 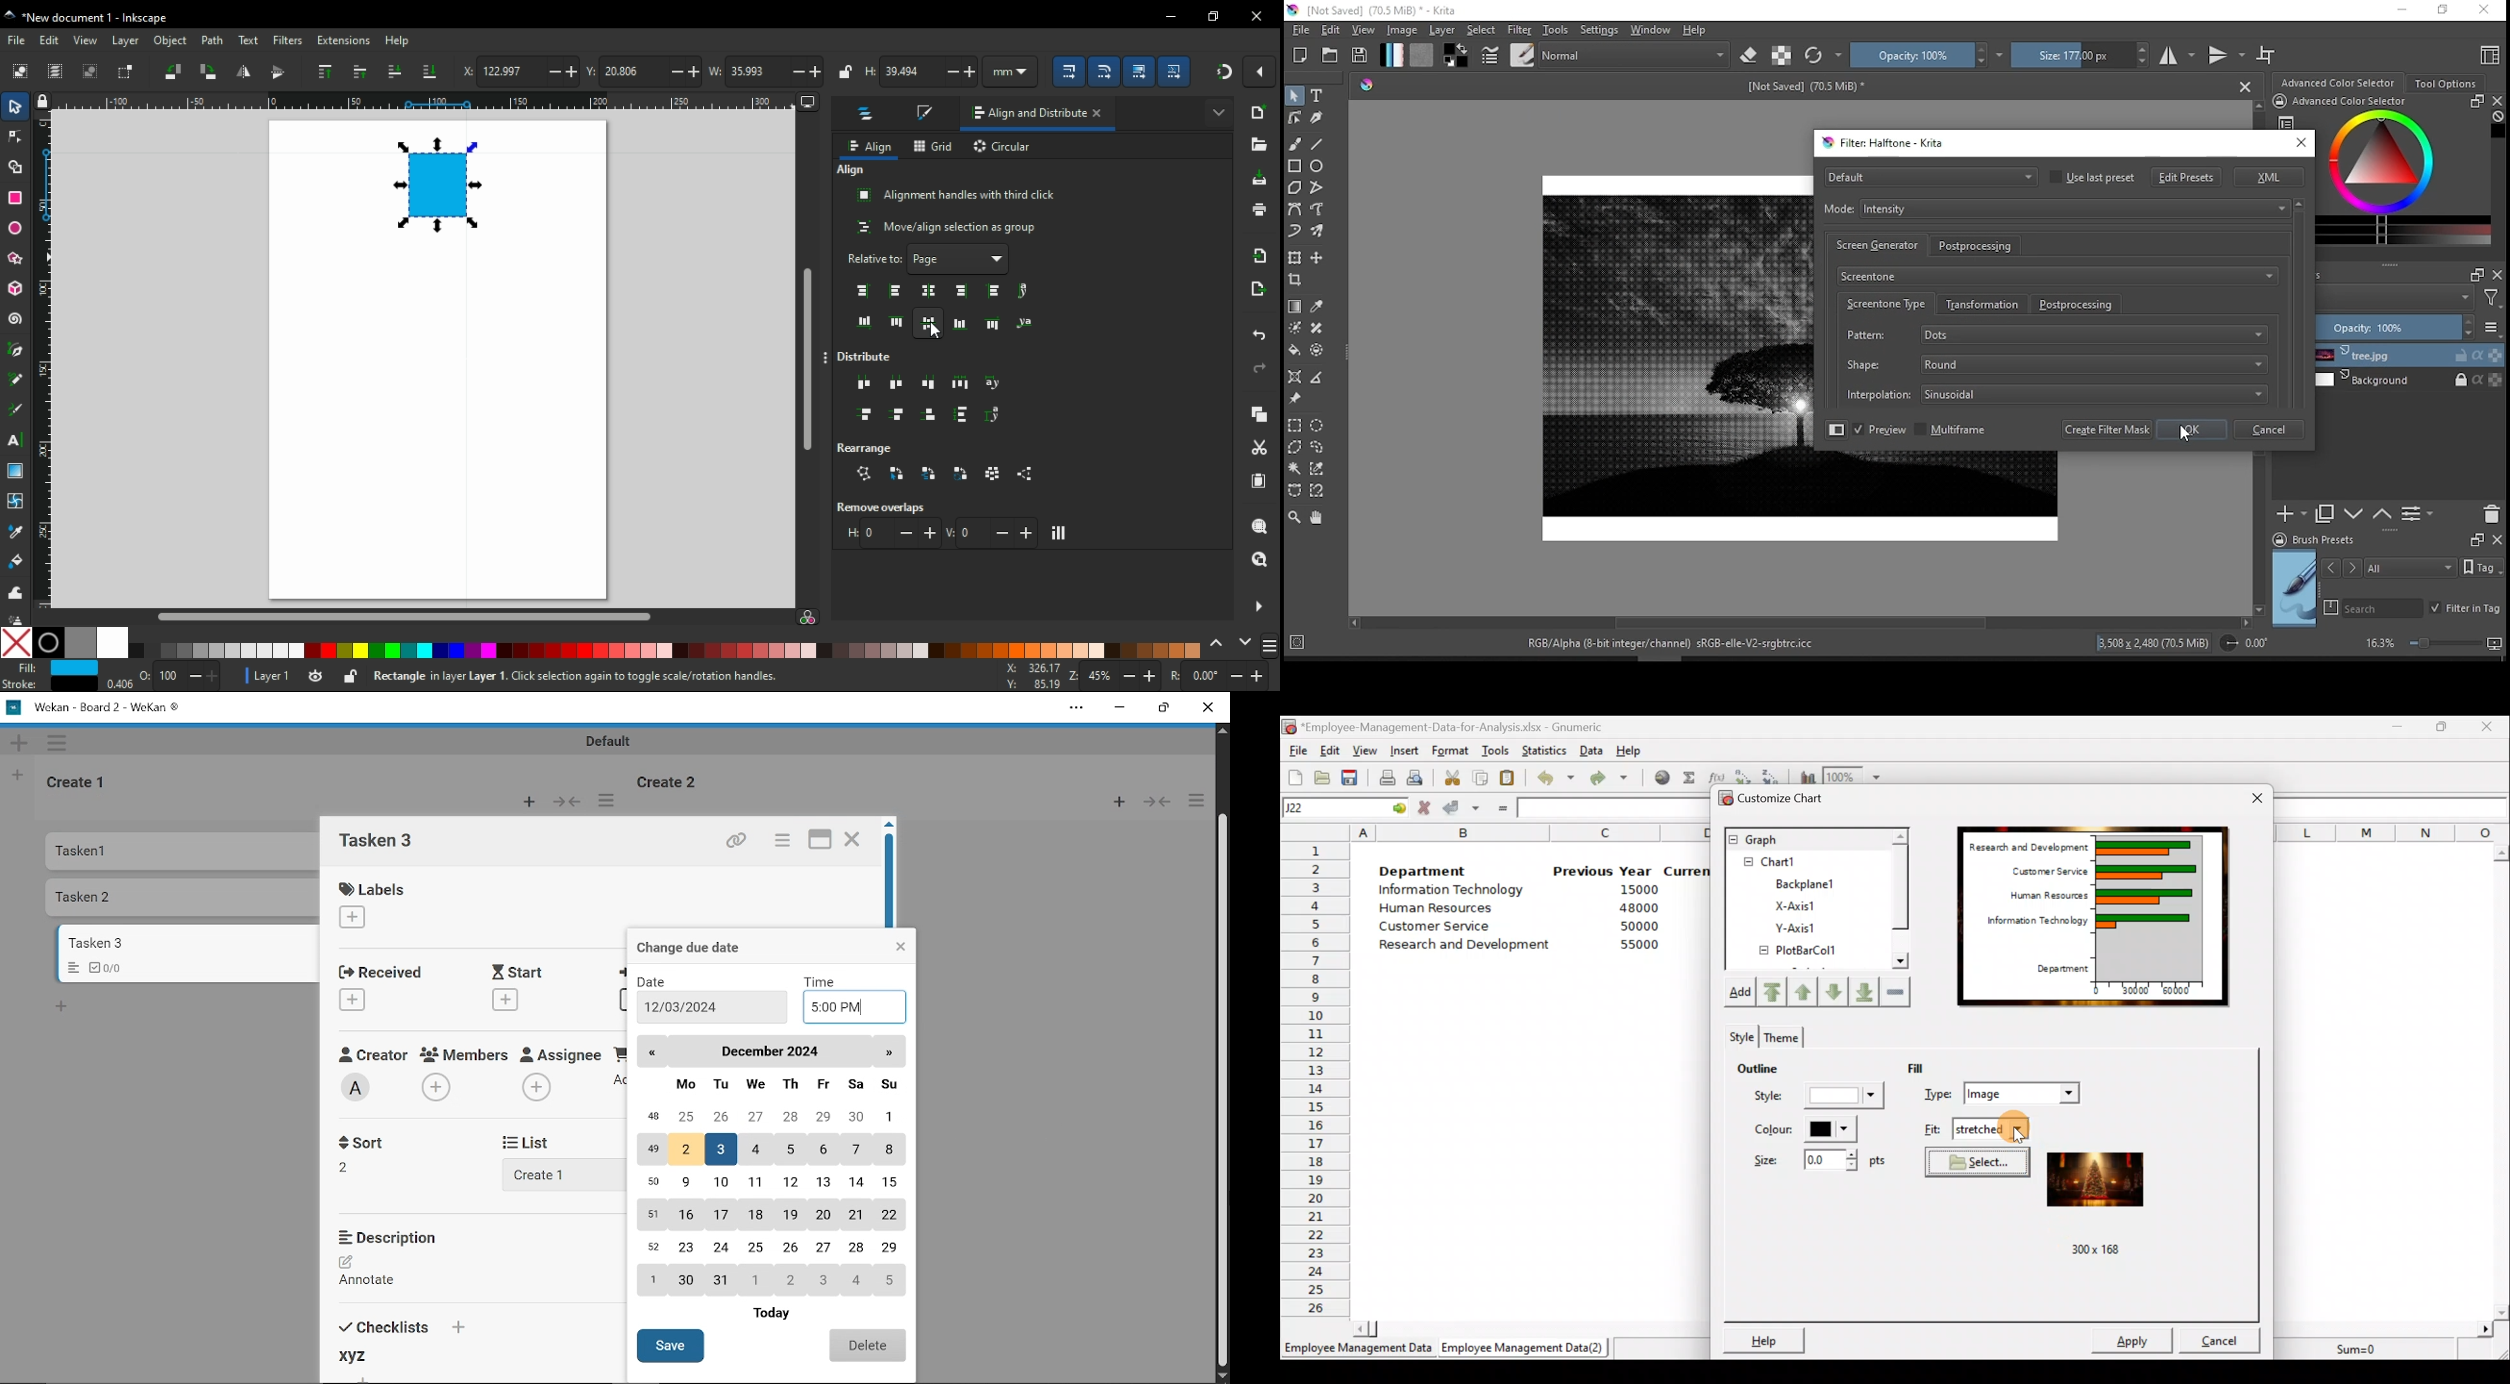 I want to click on fill pattern, so click(x=1422, y=55).